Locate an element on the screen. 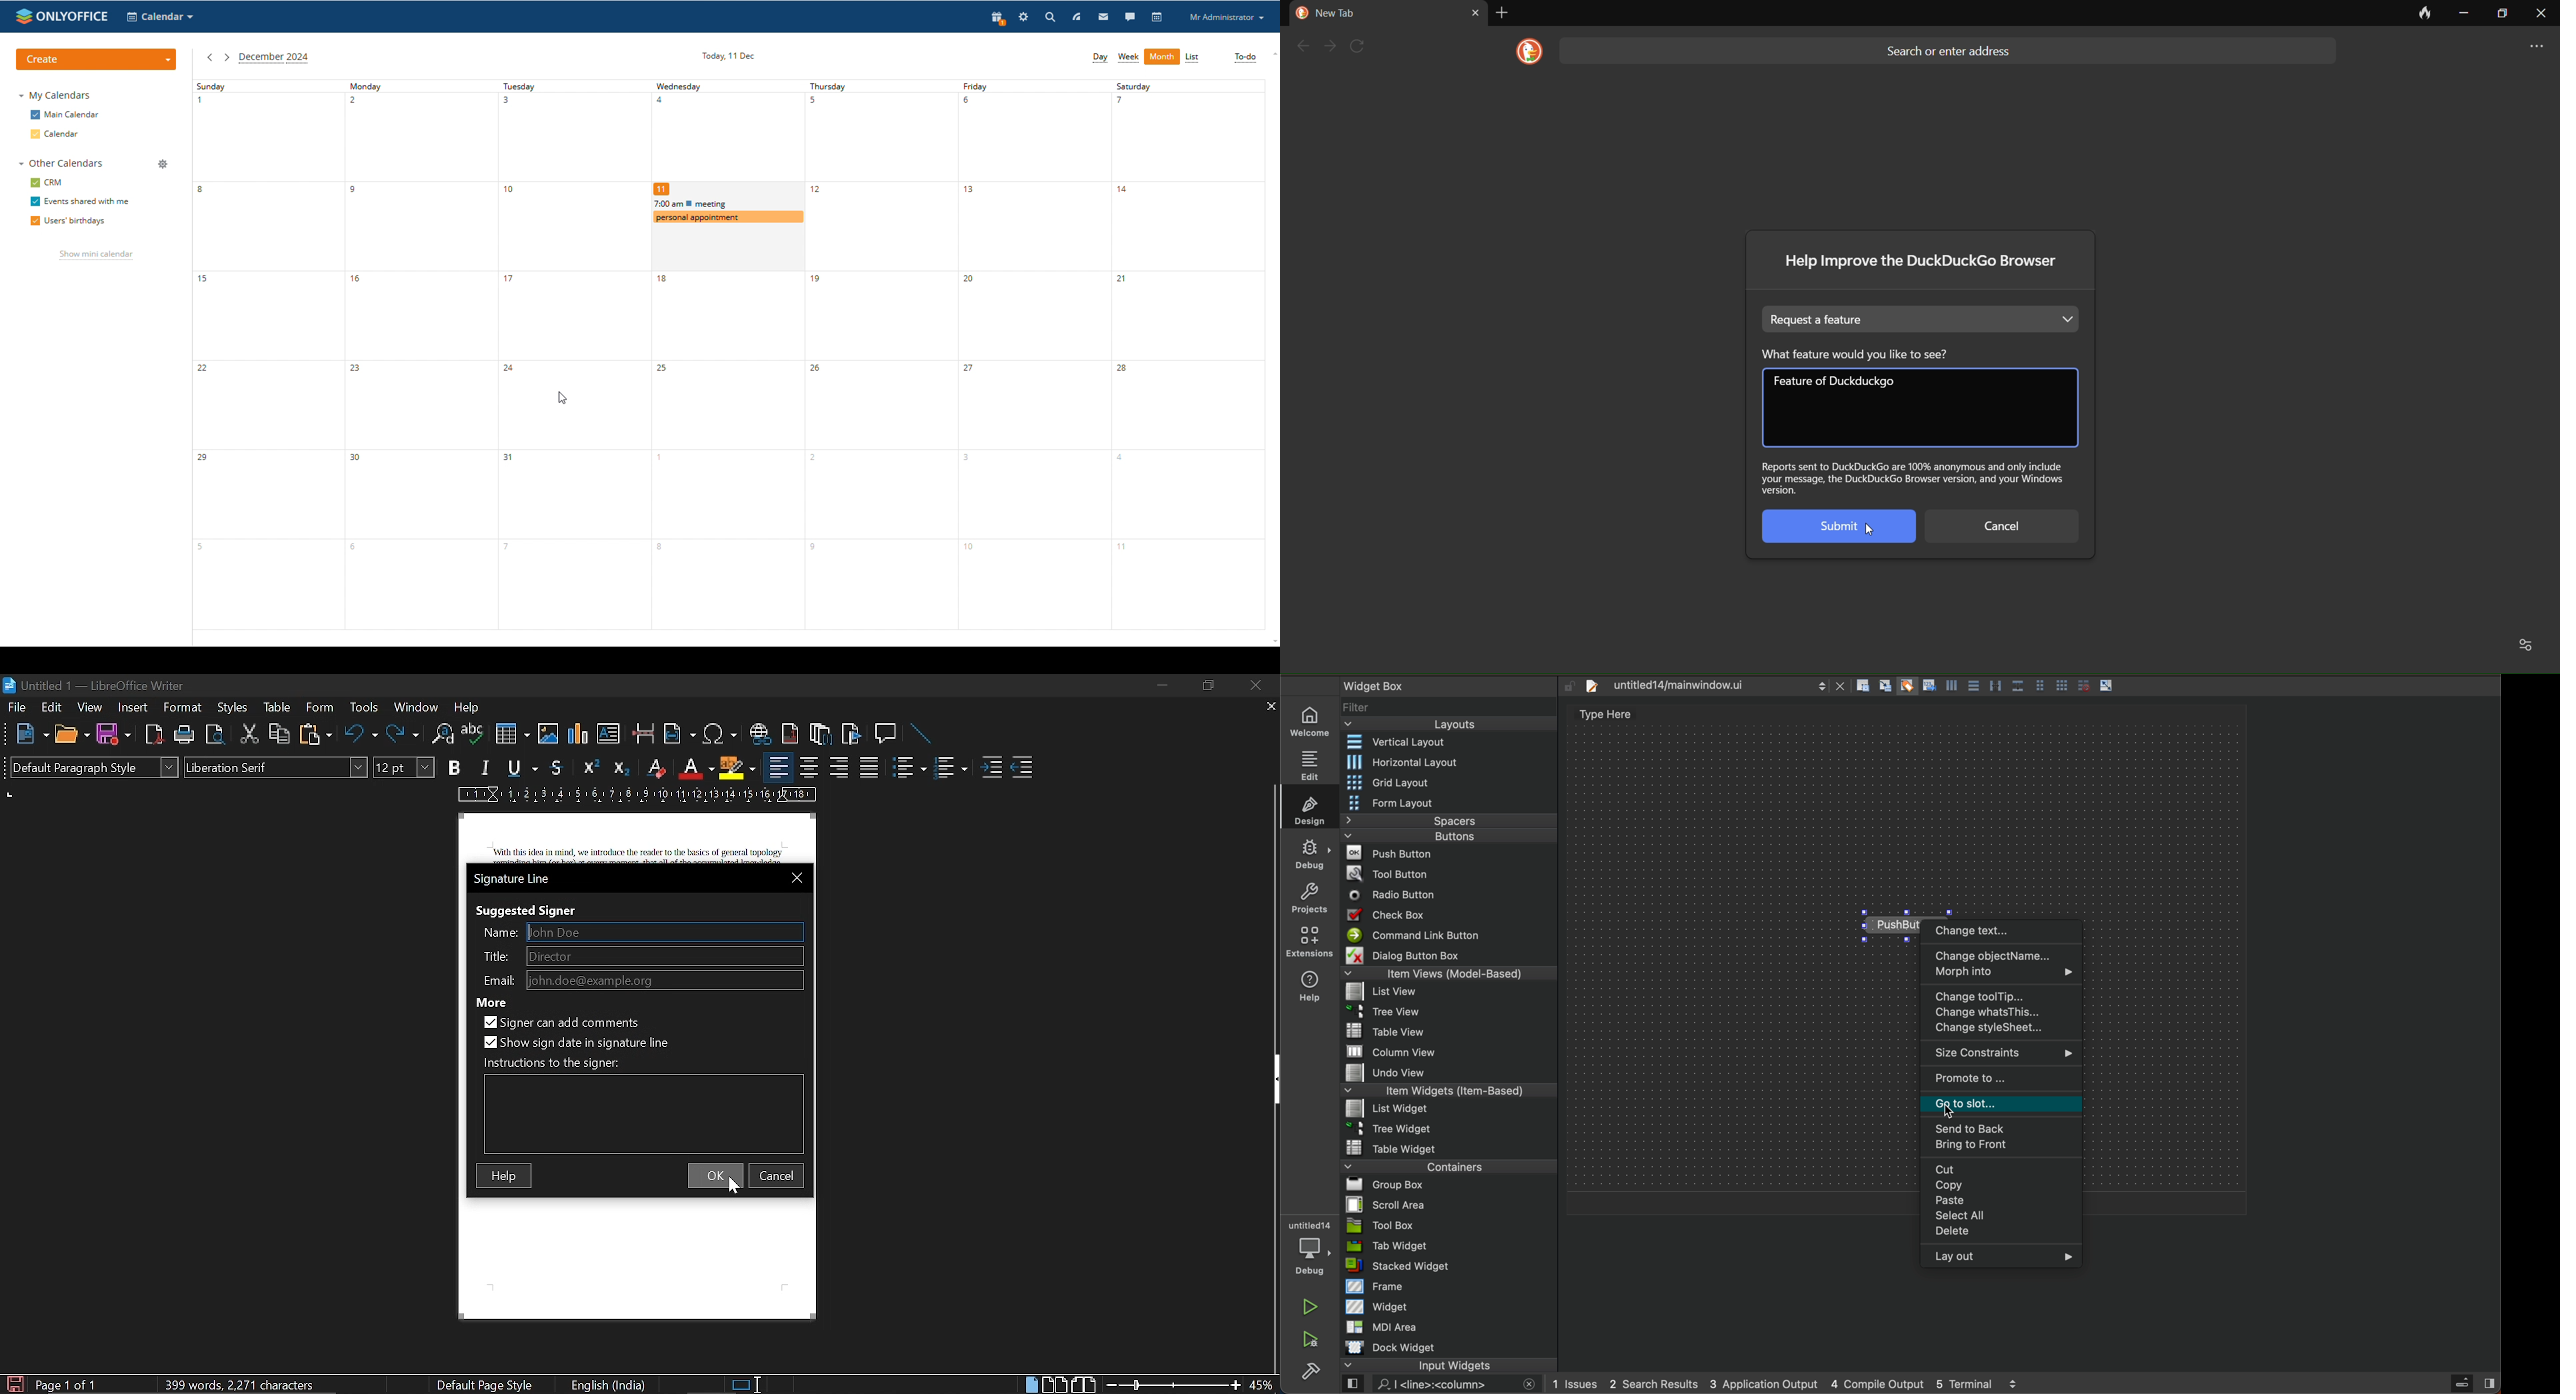  instructions to the signer is located at coordinates (554, 1064).